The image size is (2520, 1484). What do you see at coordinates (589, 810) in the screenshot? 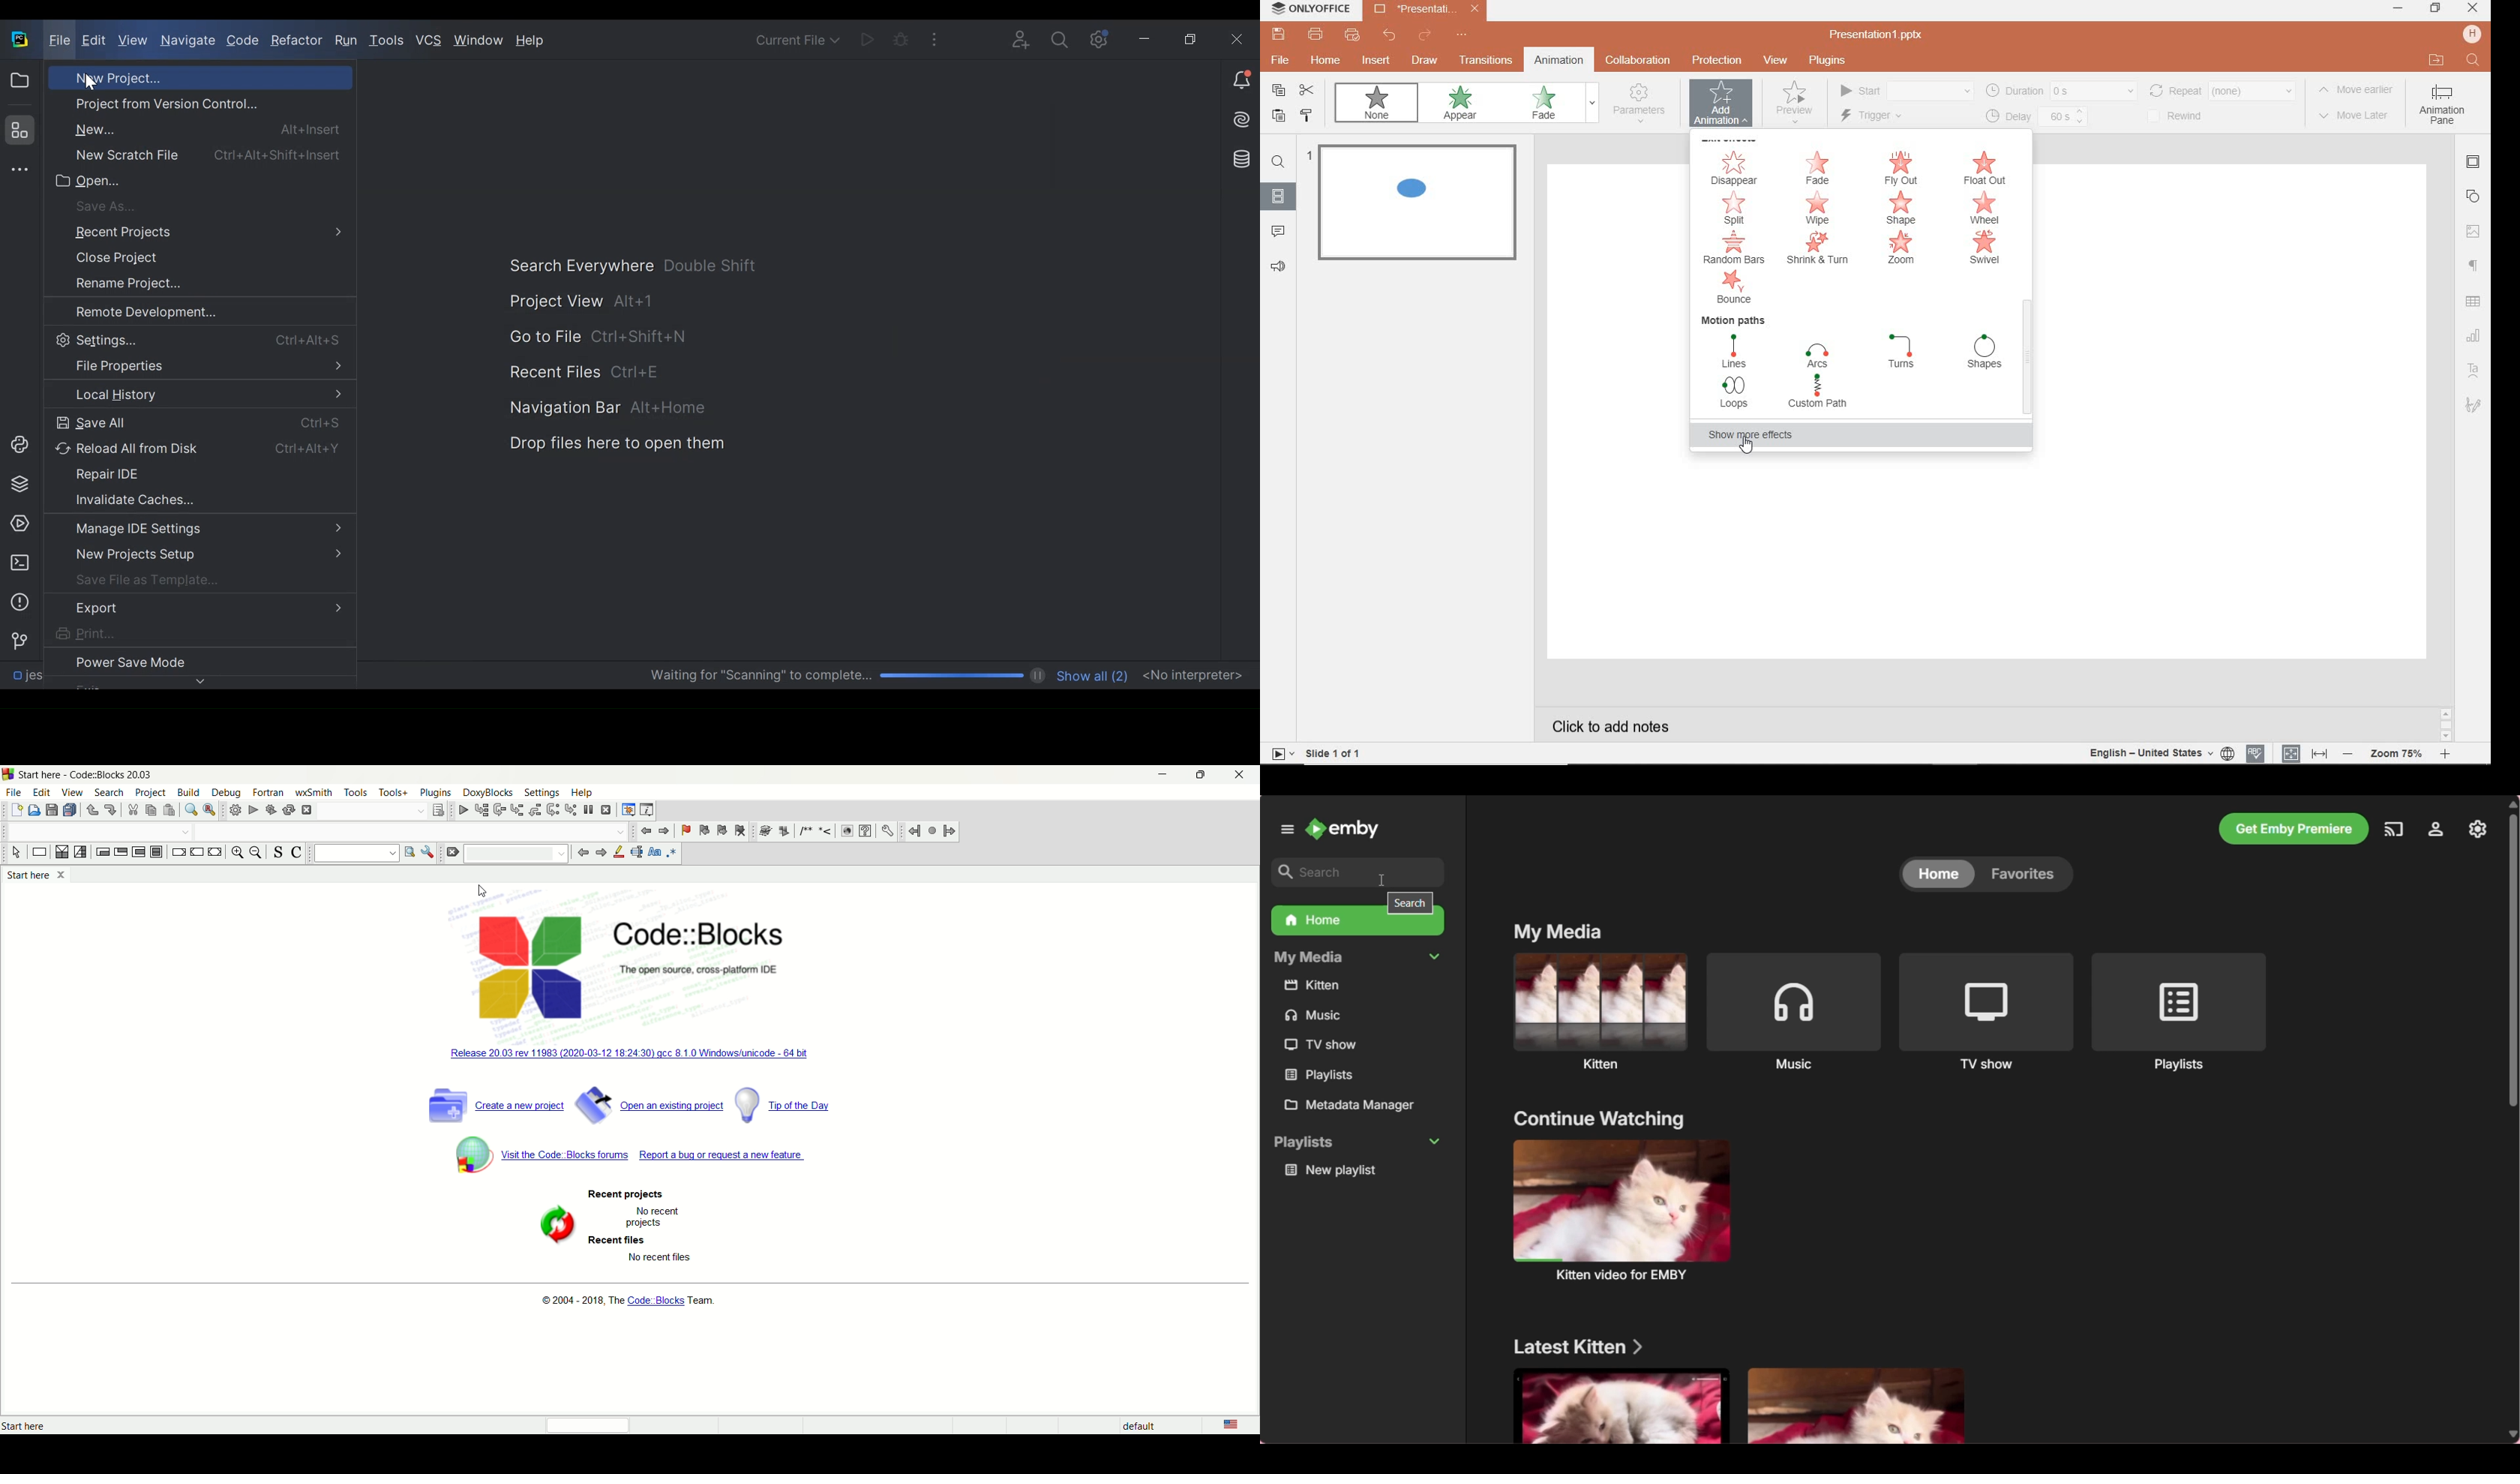
I see `break debugger` at bounding box center [589, 810].